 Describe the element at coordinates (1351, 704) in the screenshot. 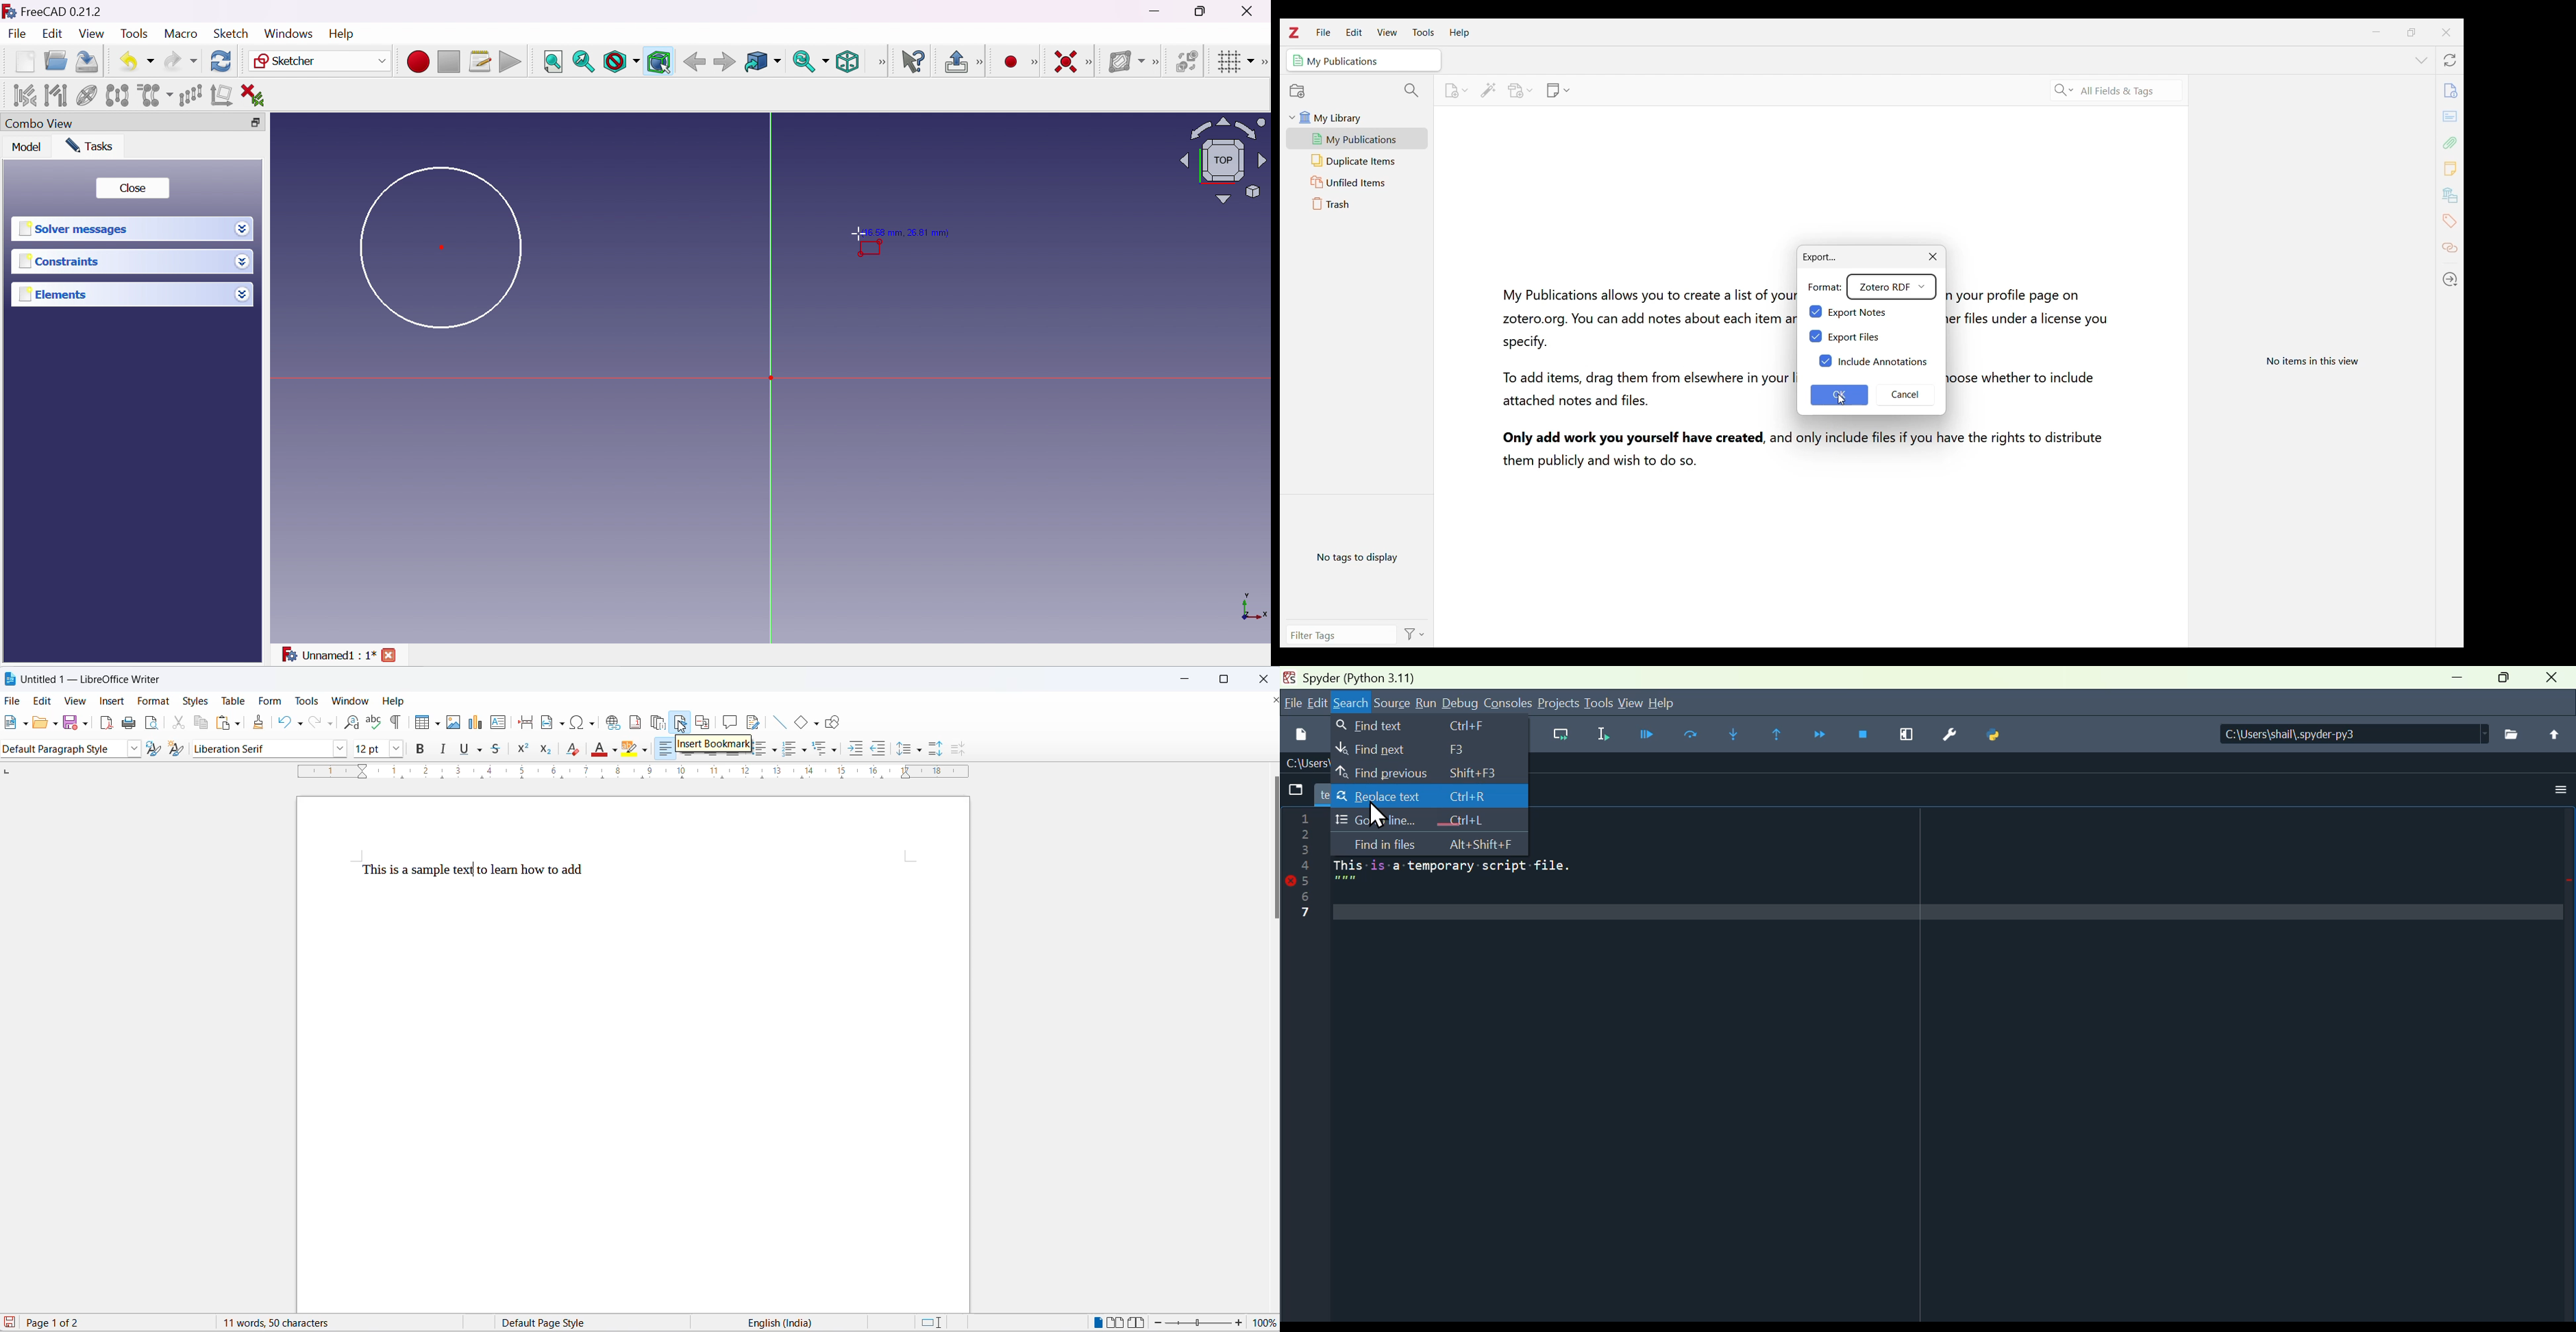

I see `Search` at that location.